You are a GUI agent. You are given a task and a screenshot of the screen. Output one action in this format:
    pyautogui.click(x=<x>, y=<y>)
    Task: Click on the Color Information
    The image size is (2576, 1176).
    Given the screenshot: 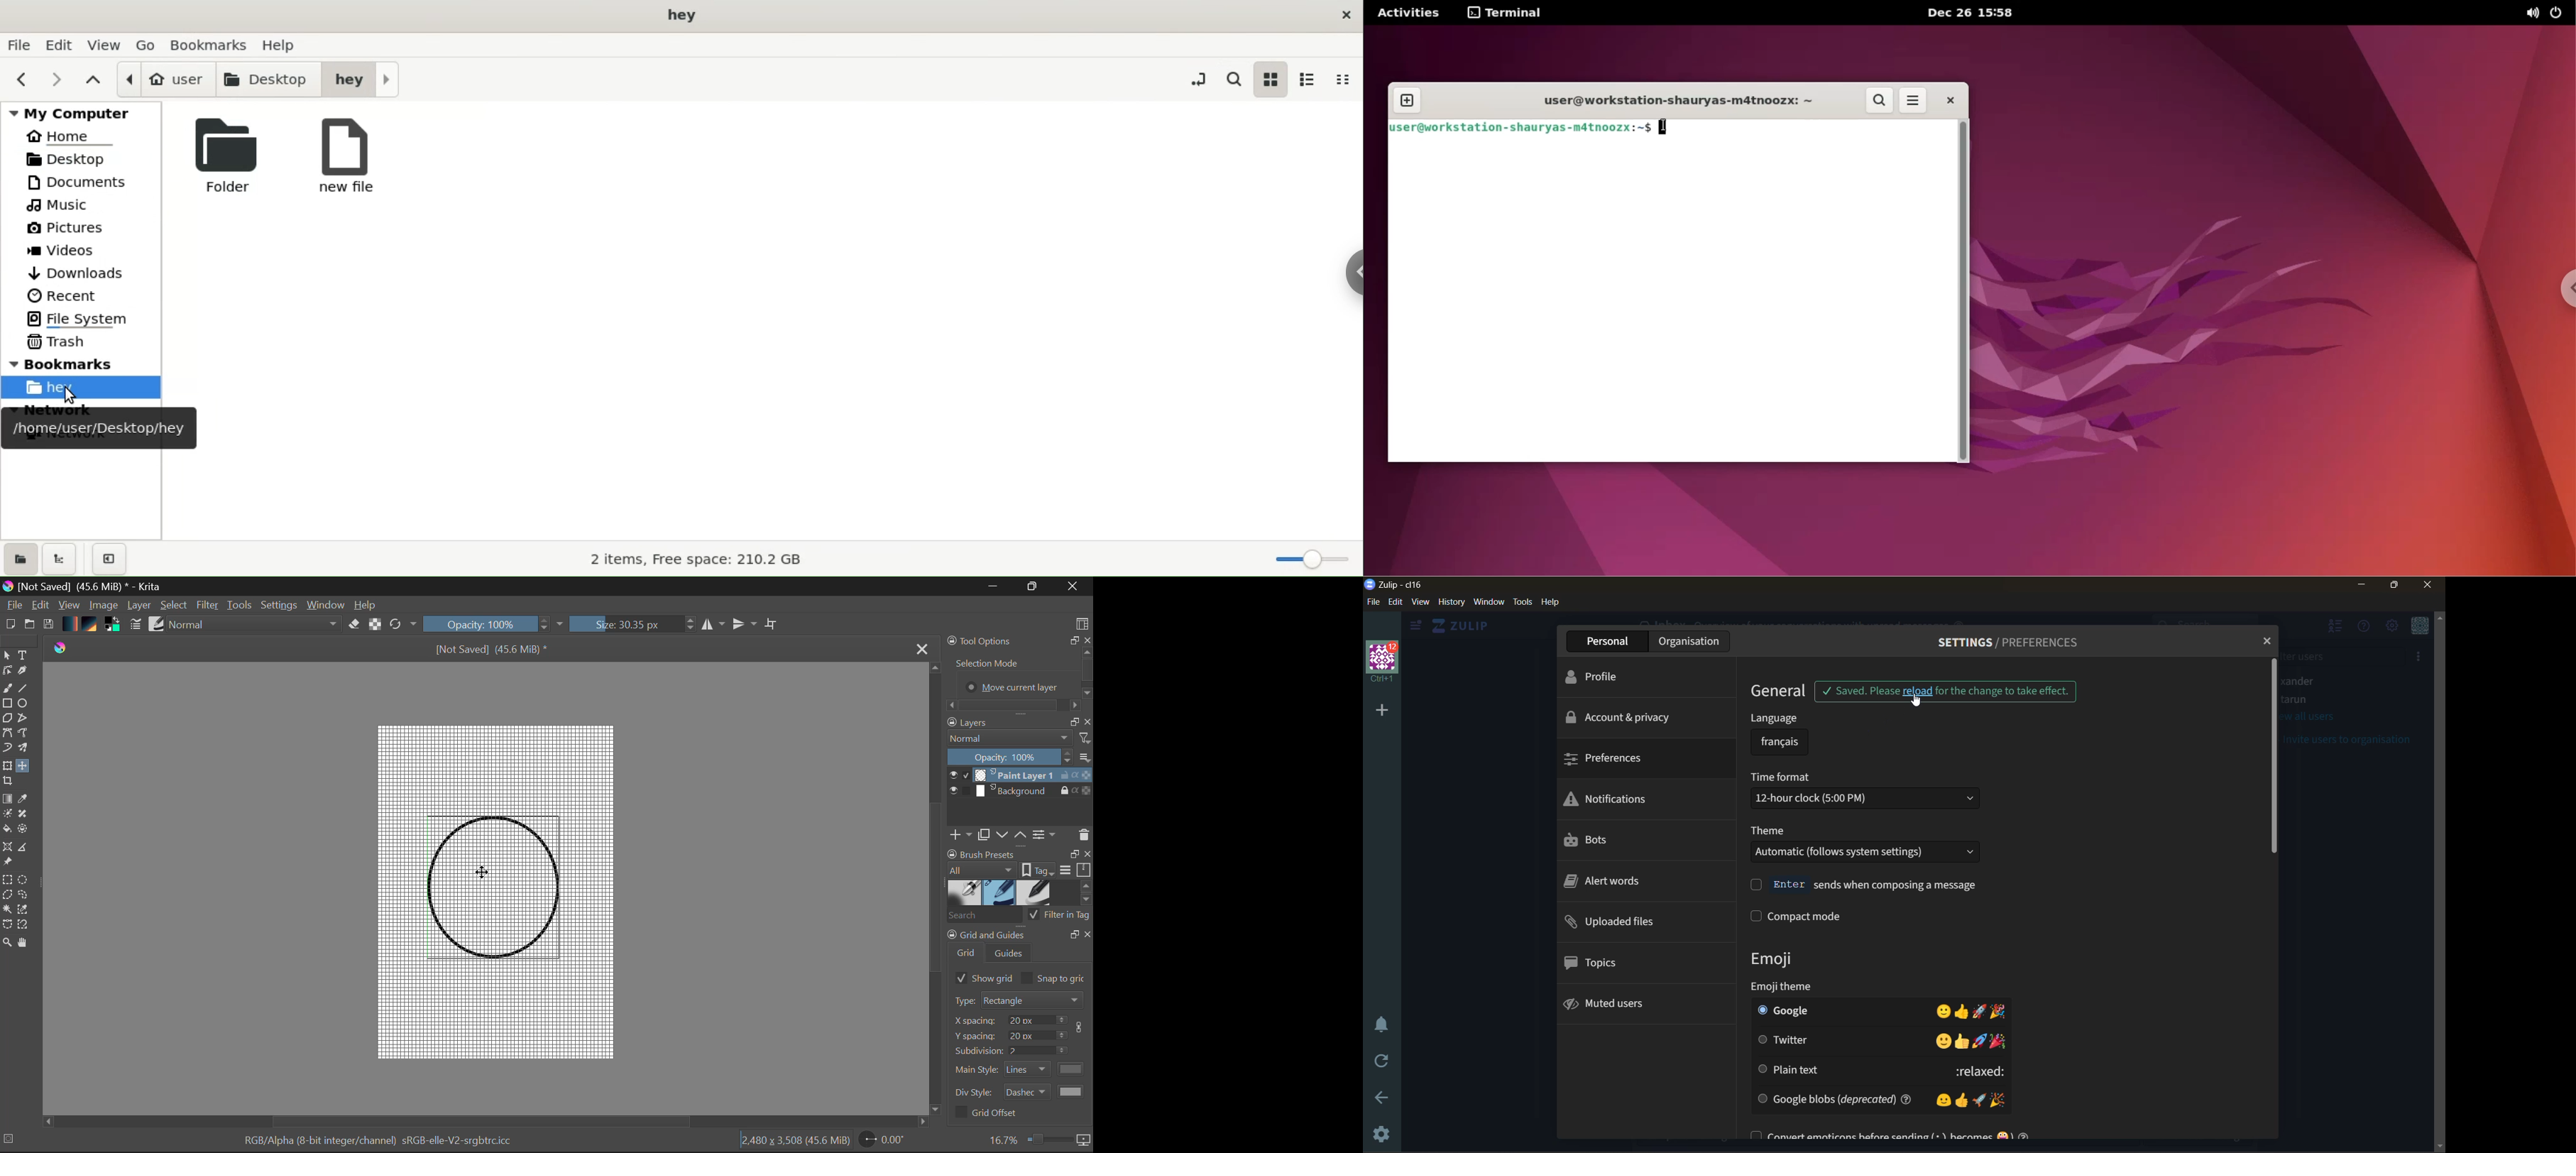 What is the action you would take?
    pyautogui.click(x=384, y=1143)
    